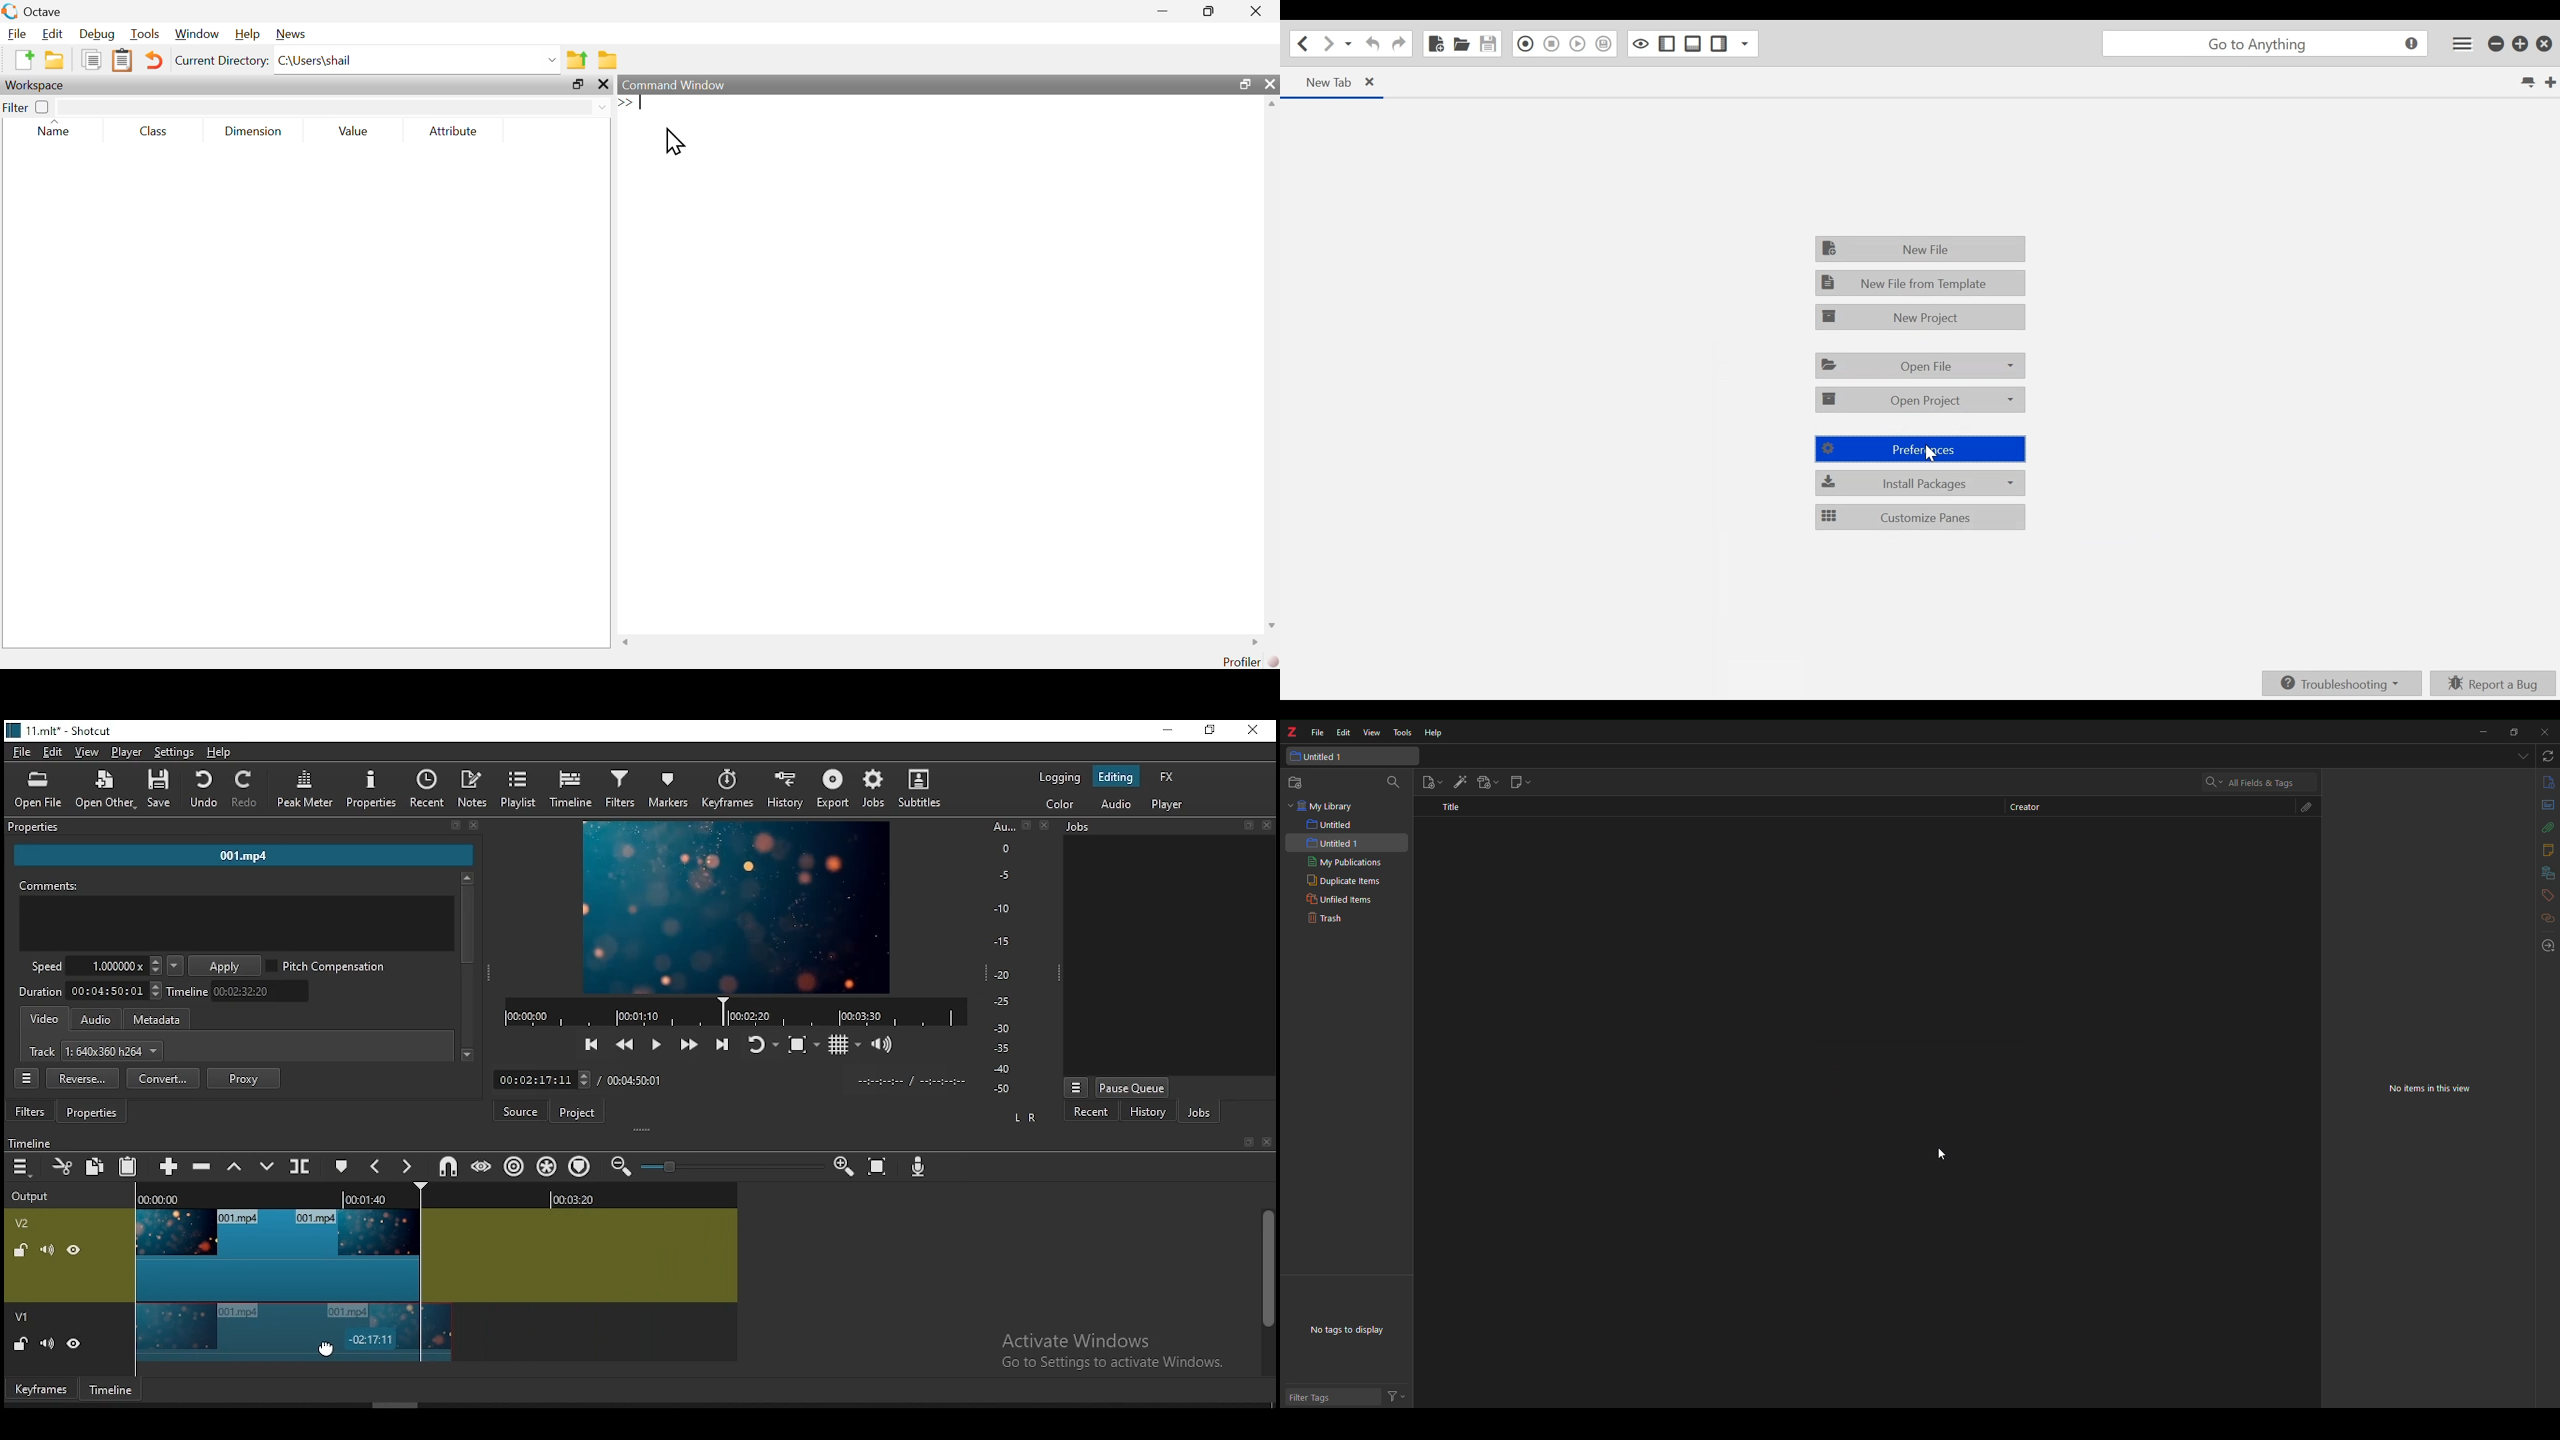 The image size is (2576, 1456). Describe the element at coordinates (2545, 849) in the screenshot. I see `notes` at that location.